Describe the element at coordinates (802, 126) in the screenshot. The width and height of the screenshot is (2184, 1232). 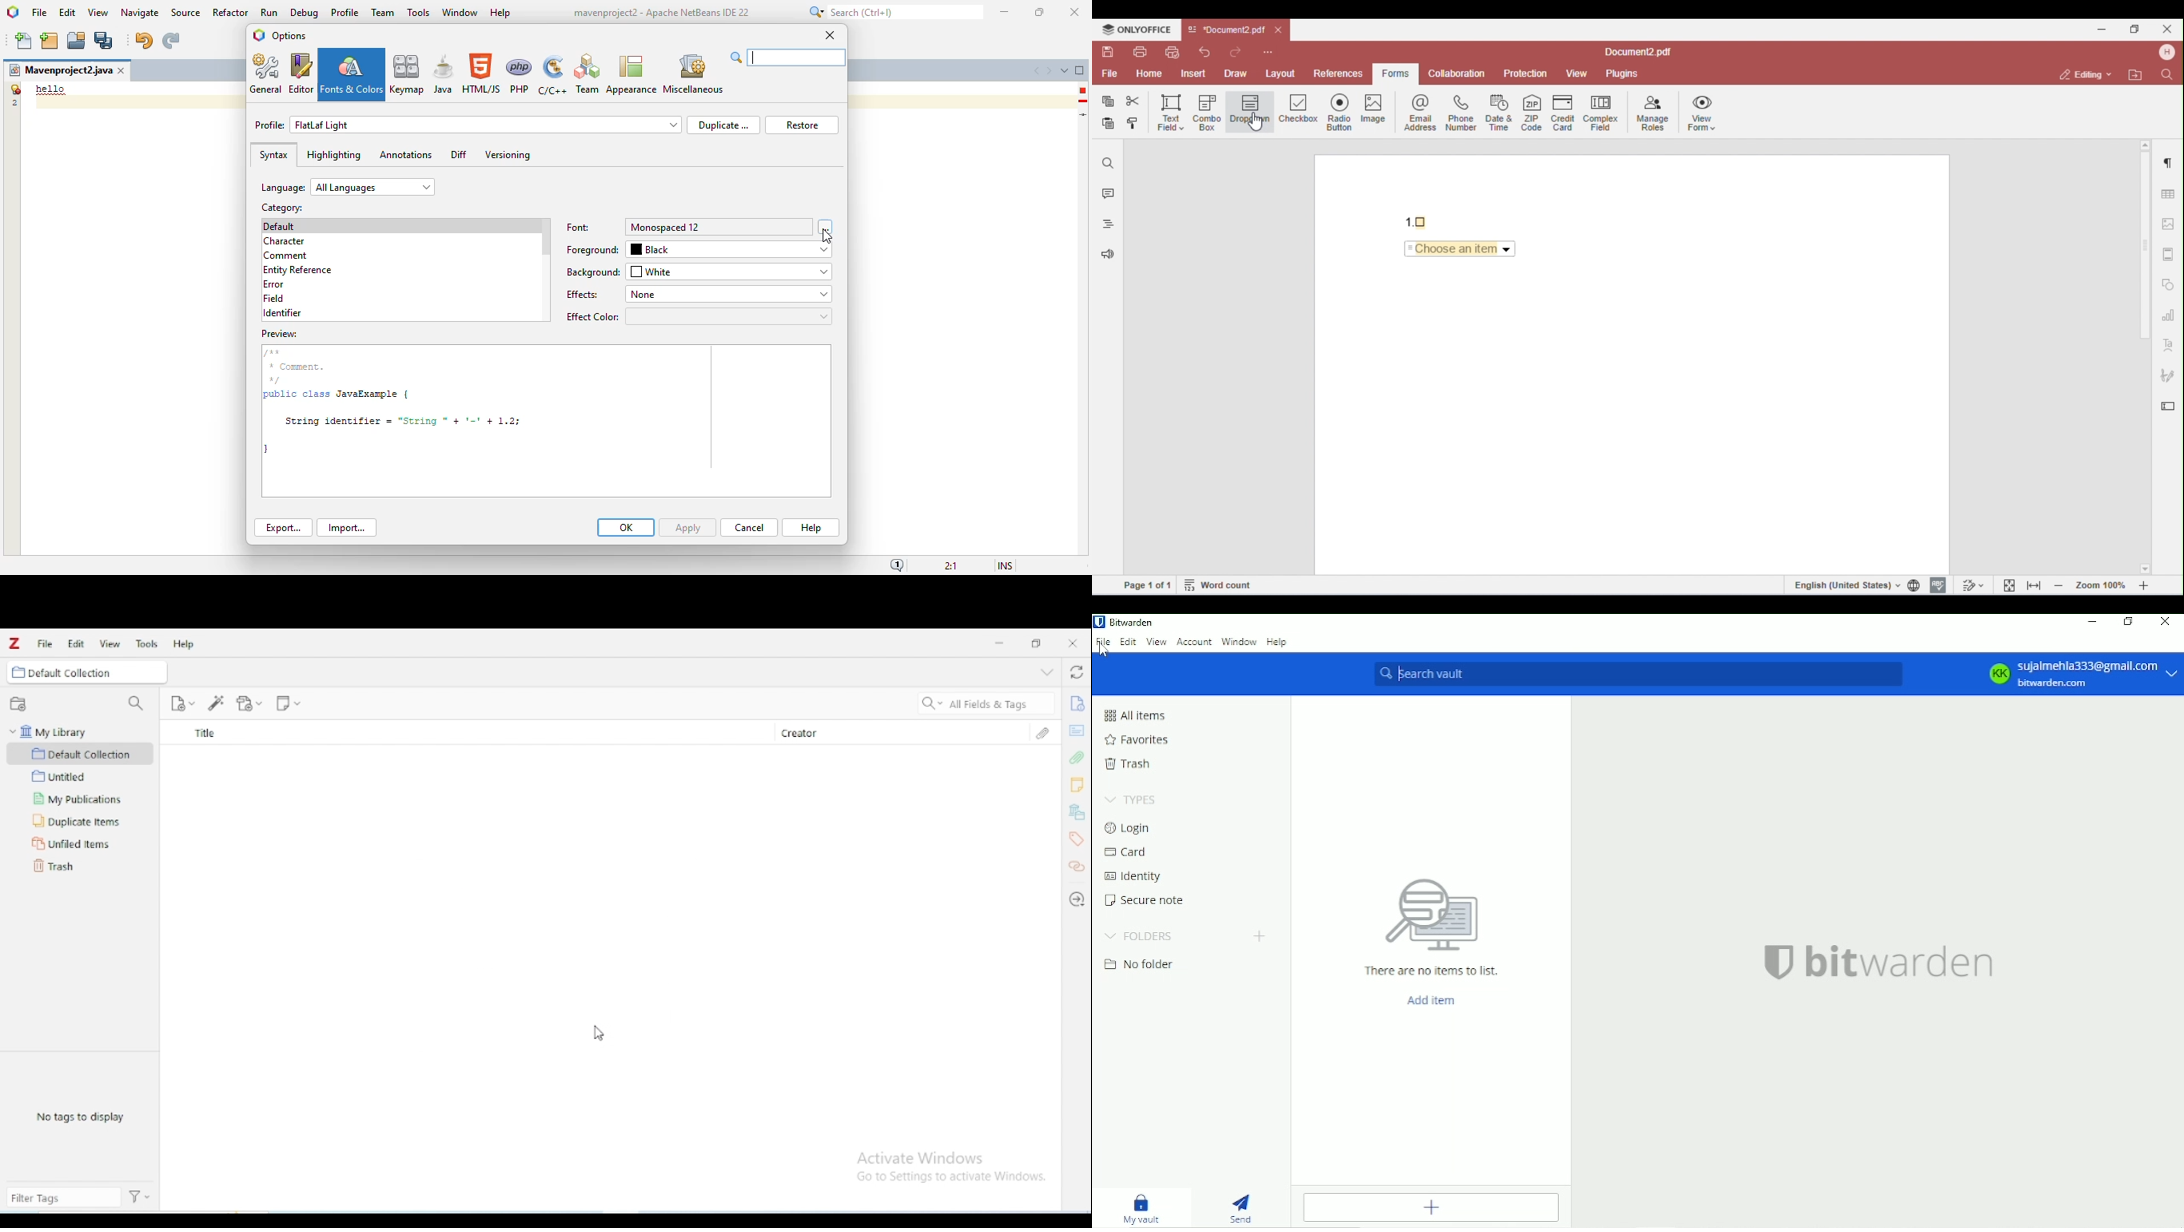
I see `restore` at that location.